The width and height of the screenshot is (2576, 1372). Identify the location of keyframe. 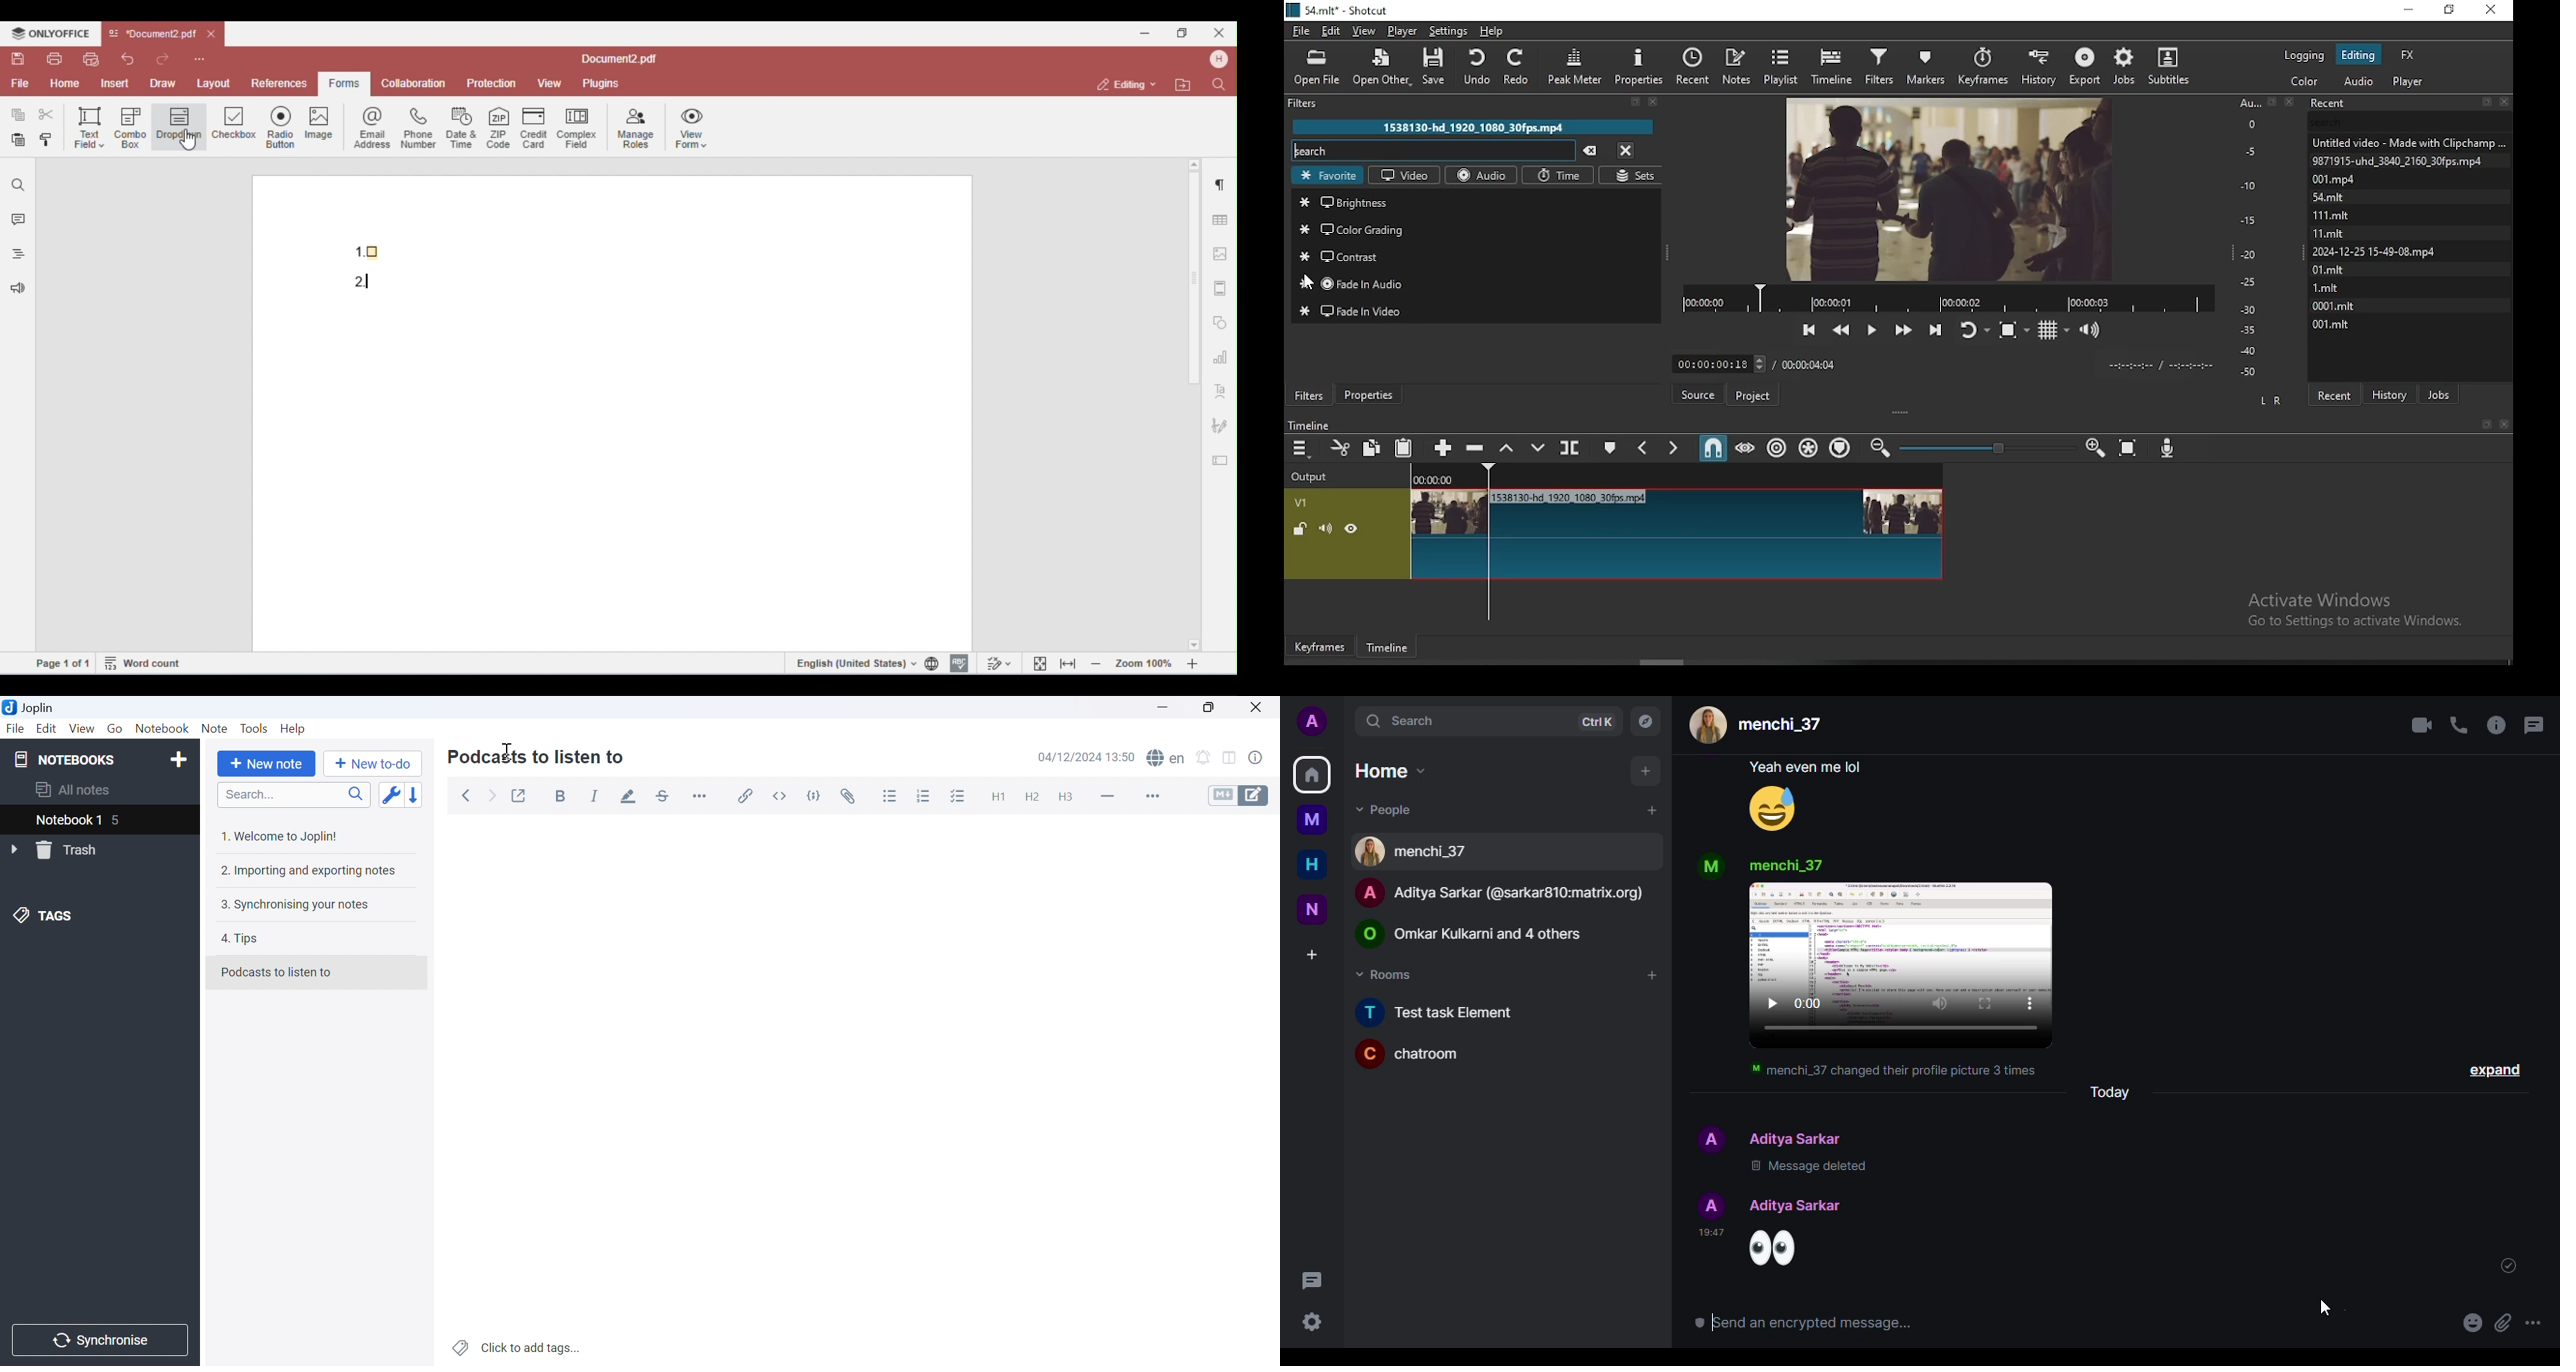
(1320, 648).